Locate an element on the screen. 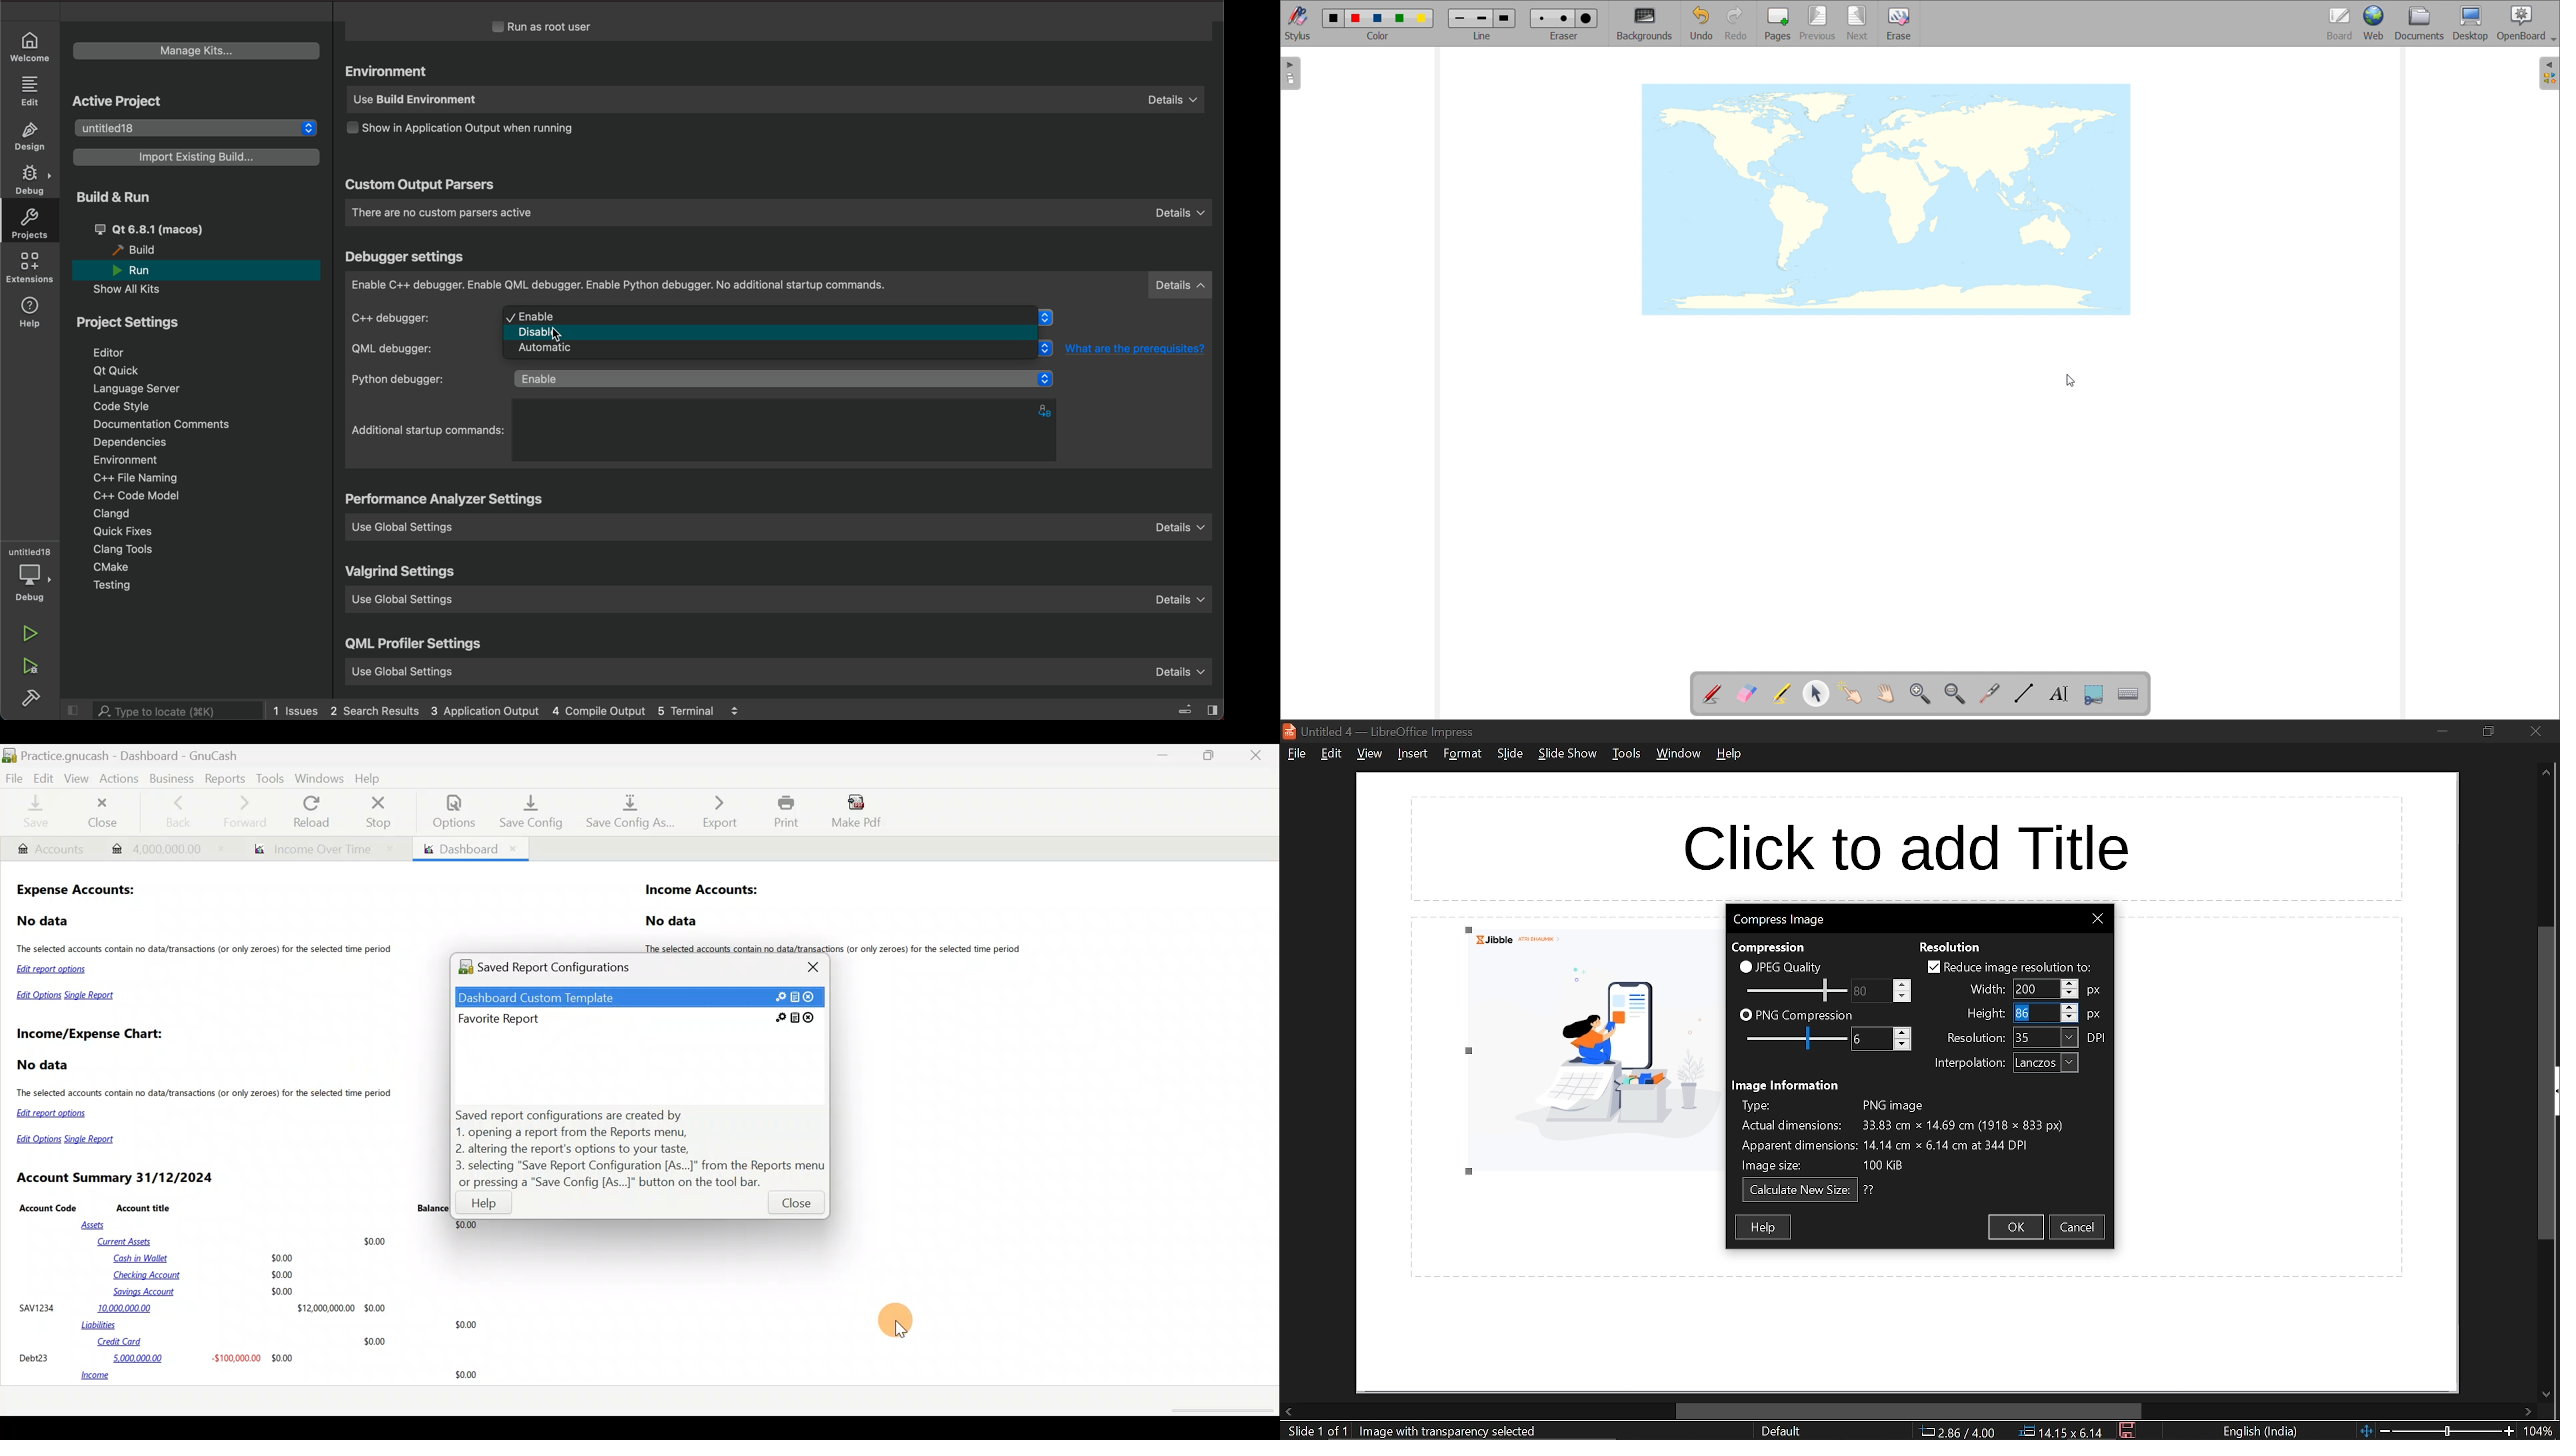 Image resolution: width=2576 pixels, height=1456 pixels. decrease height is located at coordinates (2070, 1017).